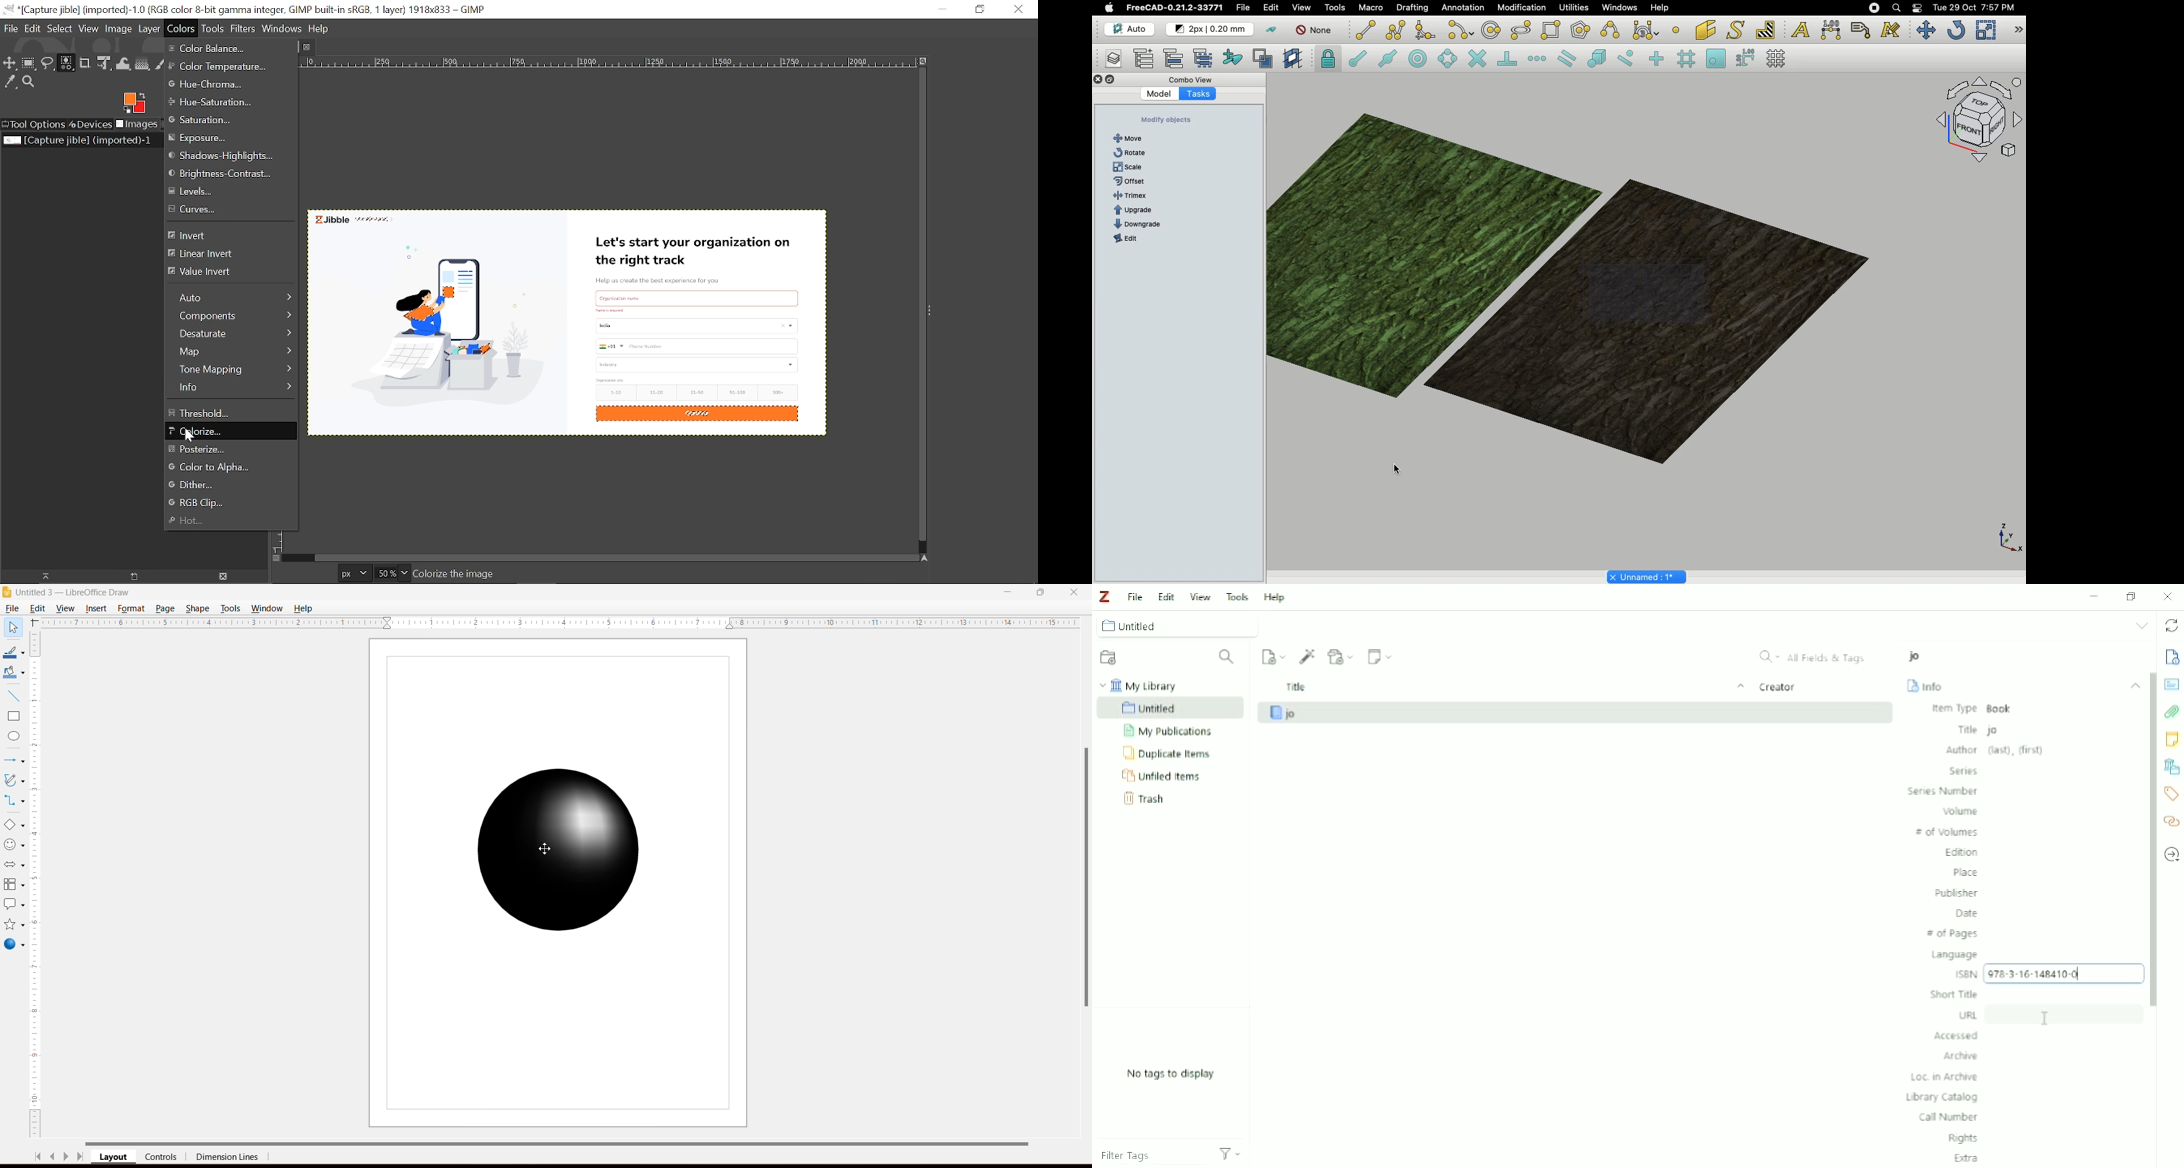 The height and width of the screenshot is (1176, 2184). What do you see at coordinates (1914, 656) in the screenshot?
I see `jo` at bounding box center [1914, 656].